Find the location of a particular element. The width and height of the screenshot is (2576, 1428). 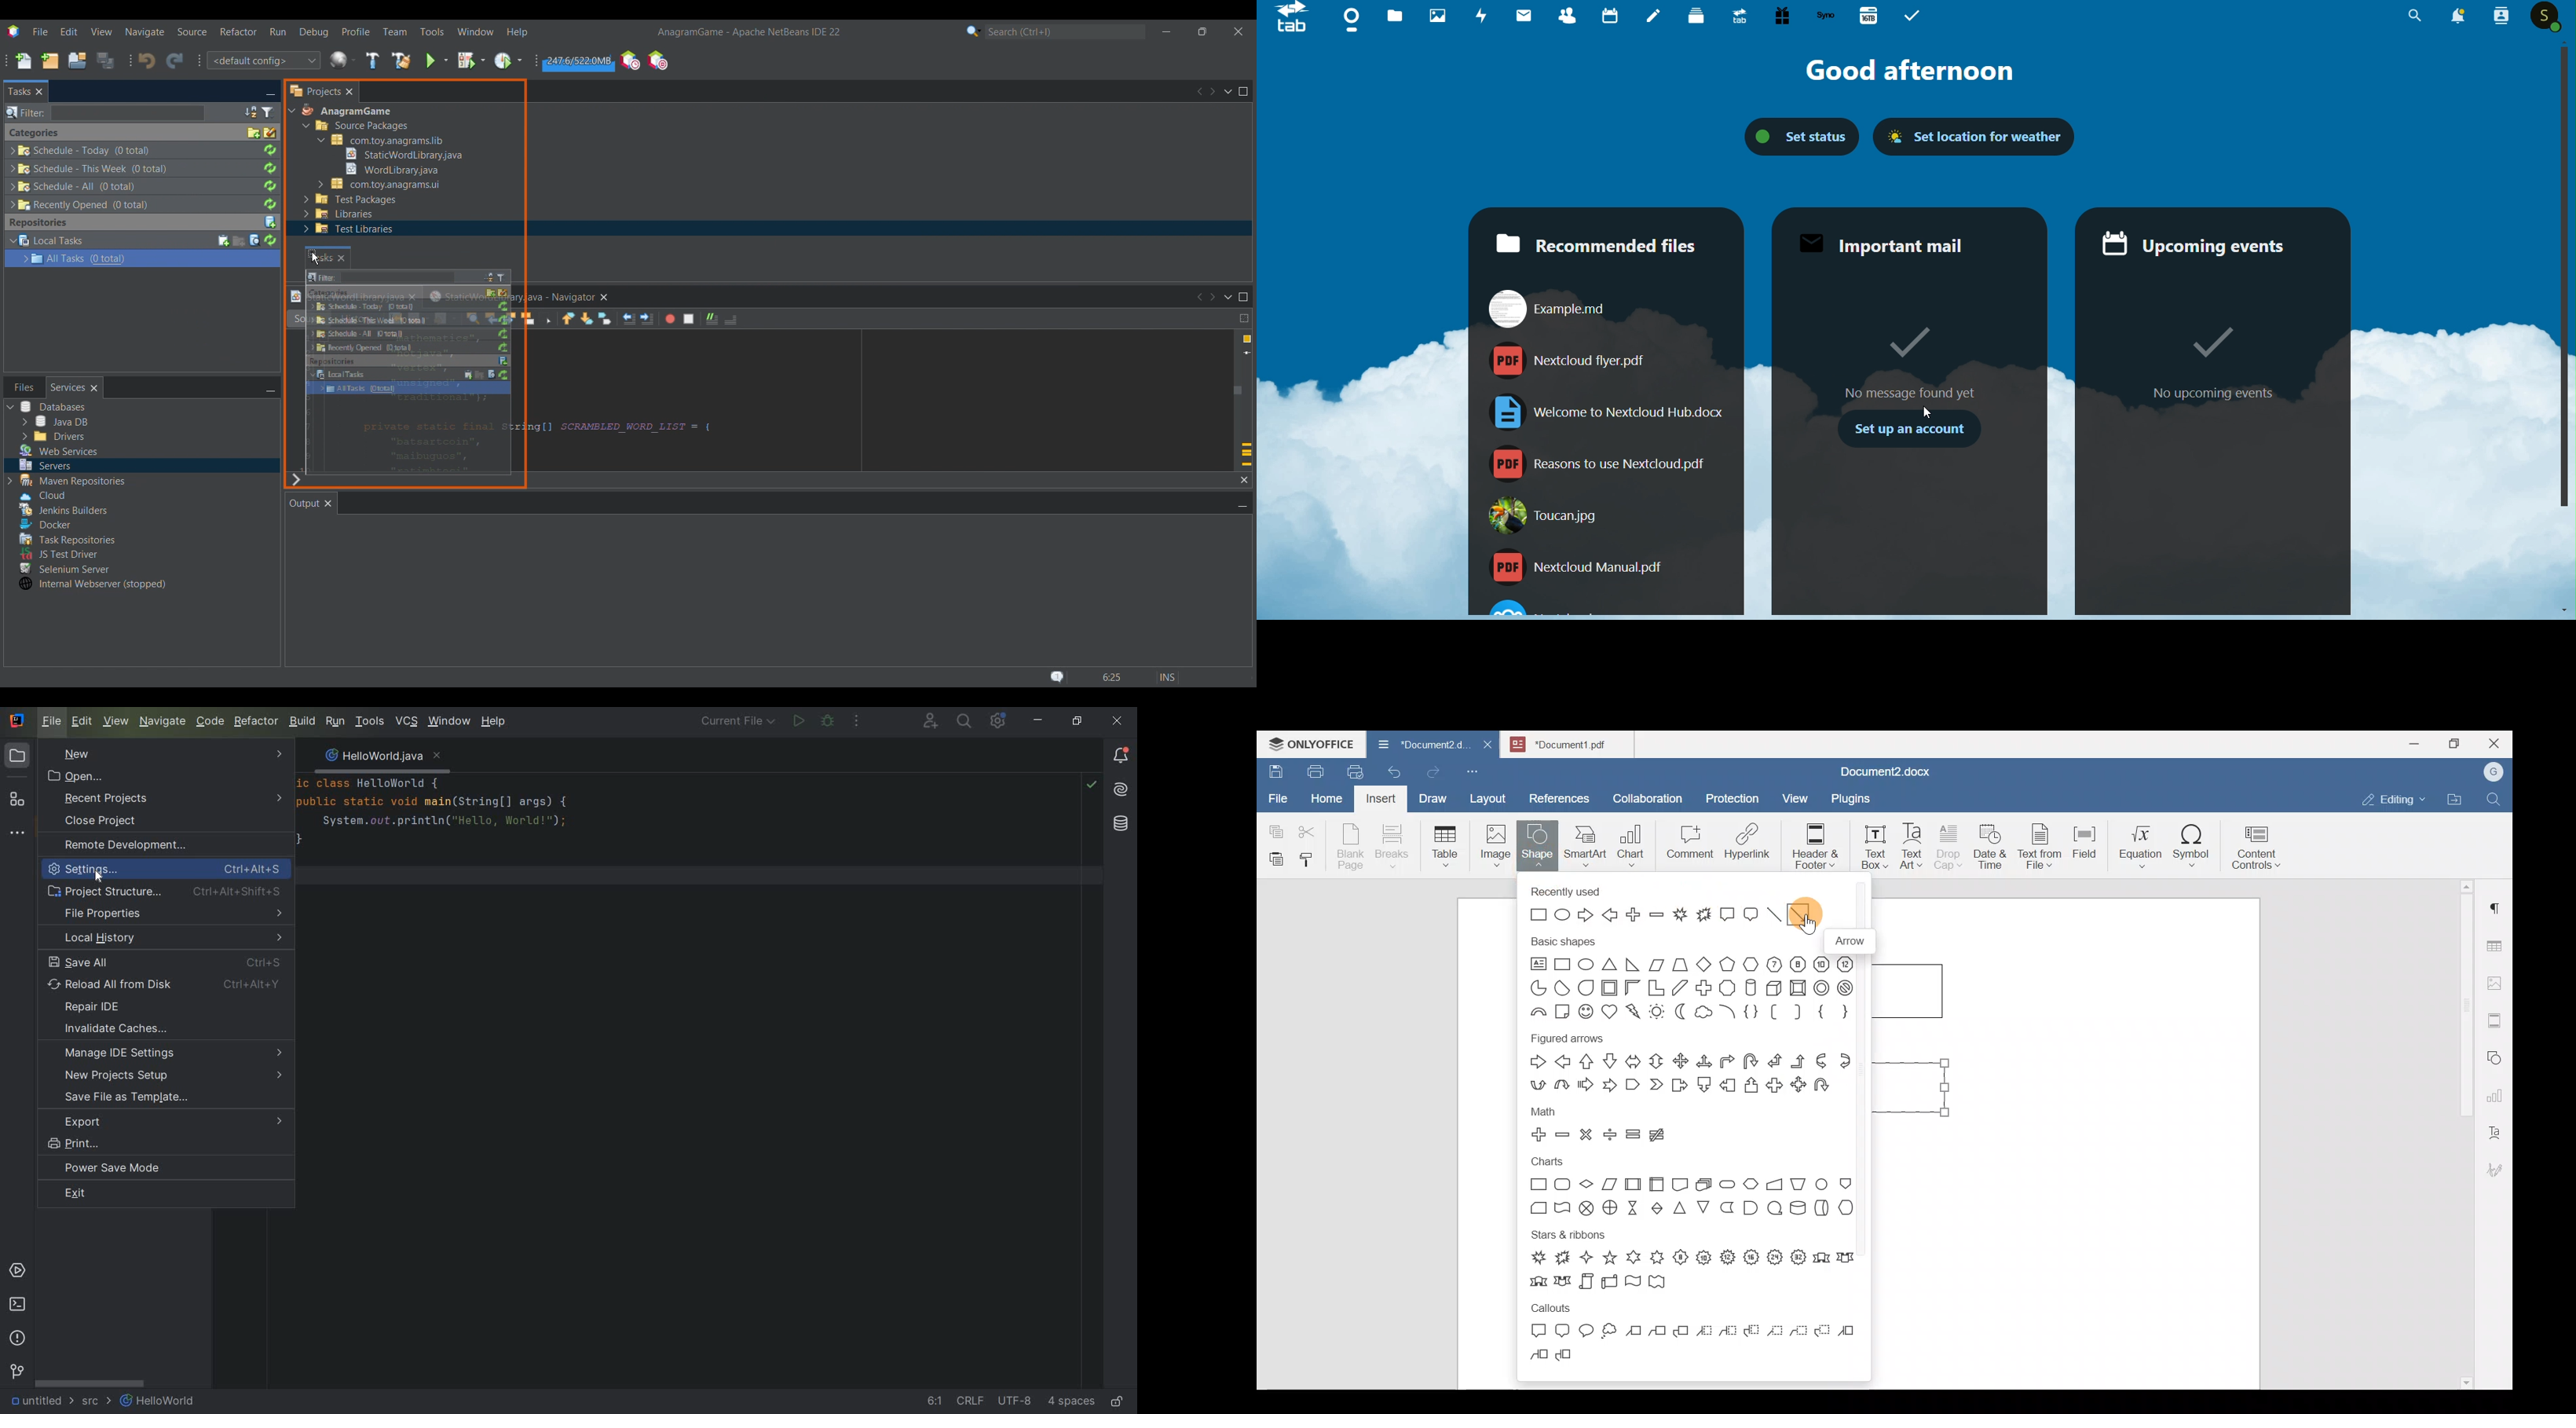

Text Art settings is located at coordinates (2496, 1127).